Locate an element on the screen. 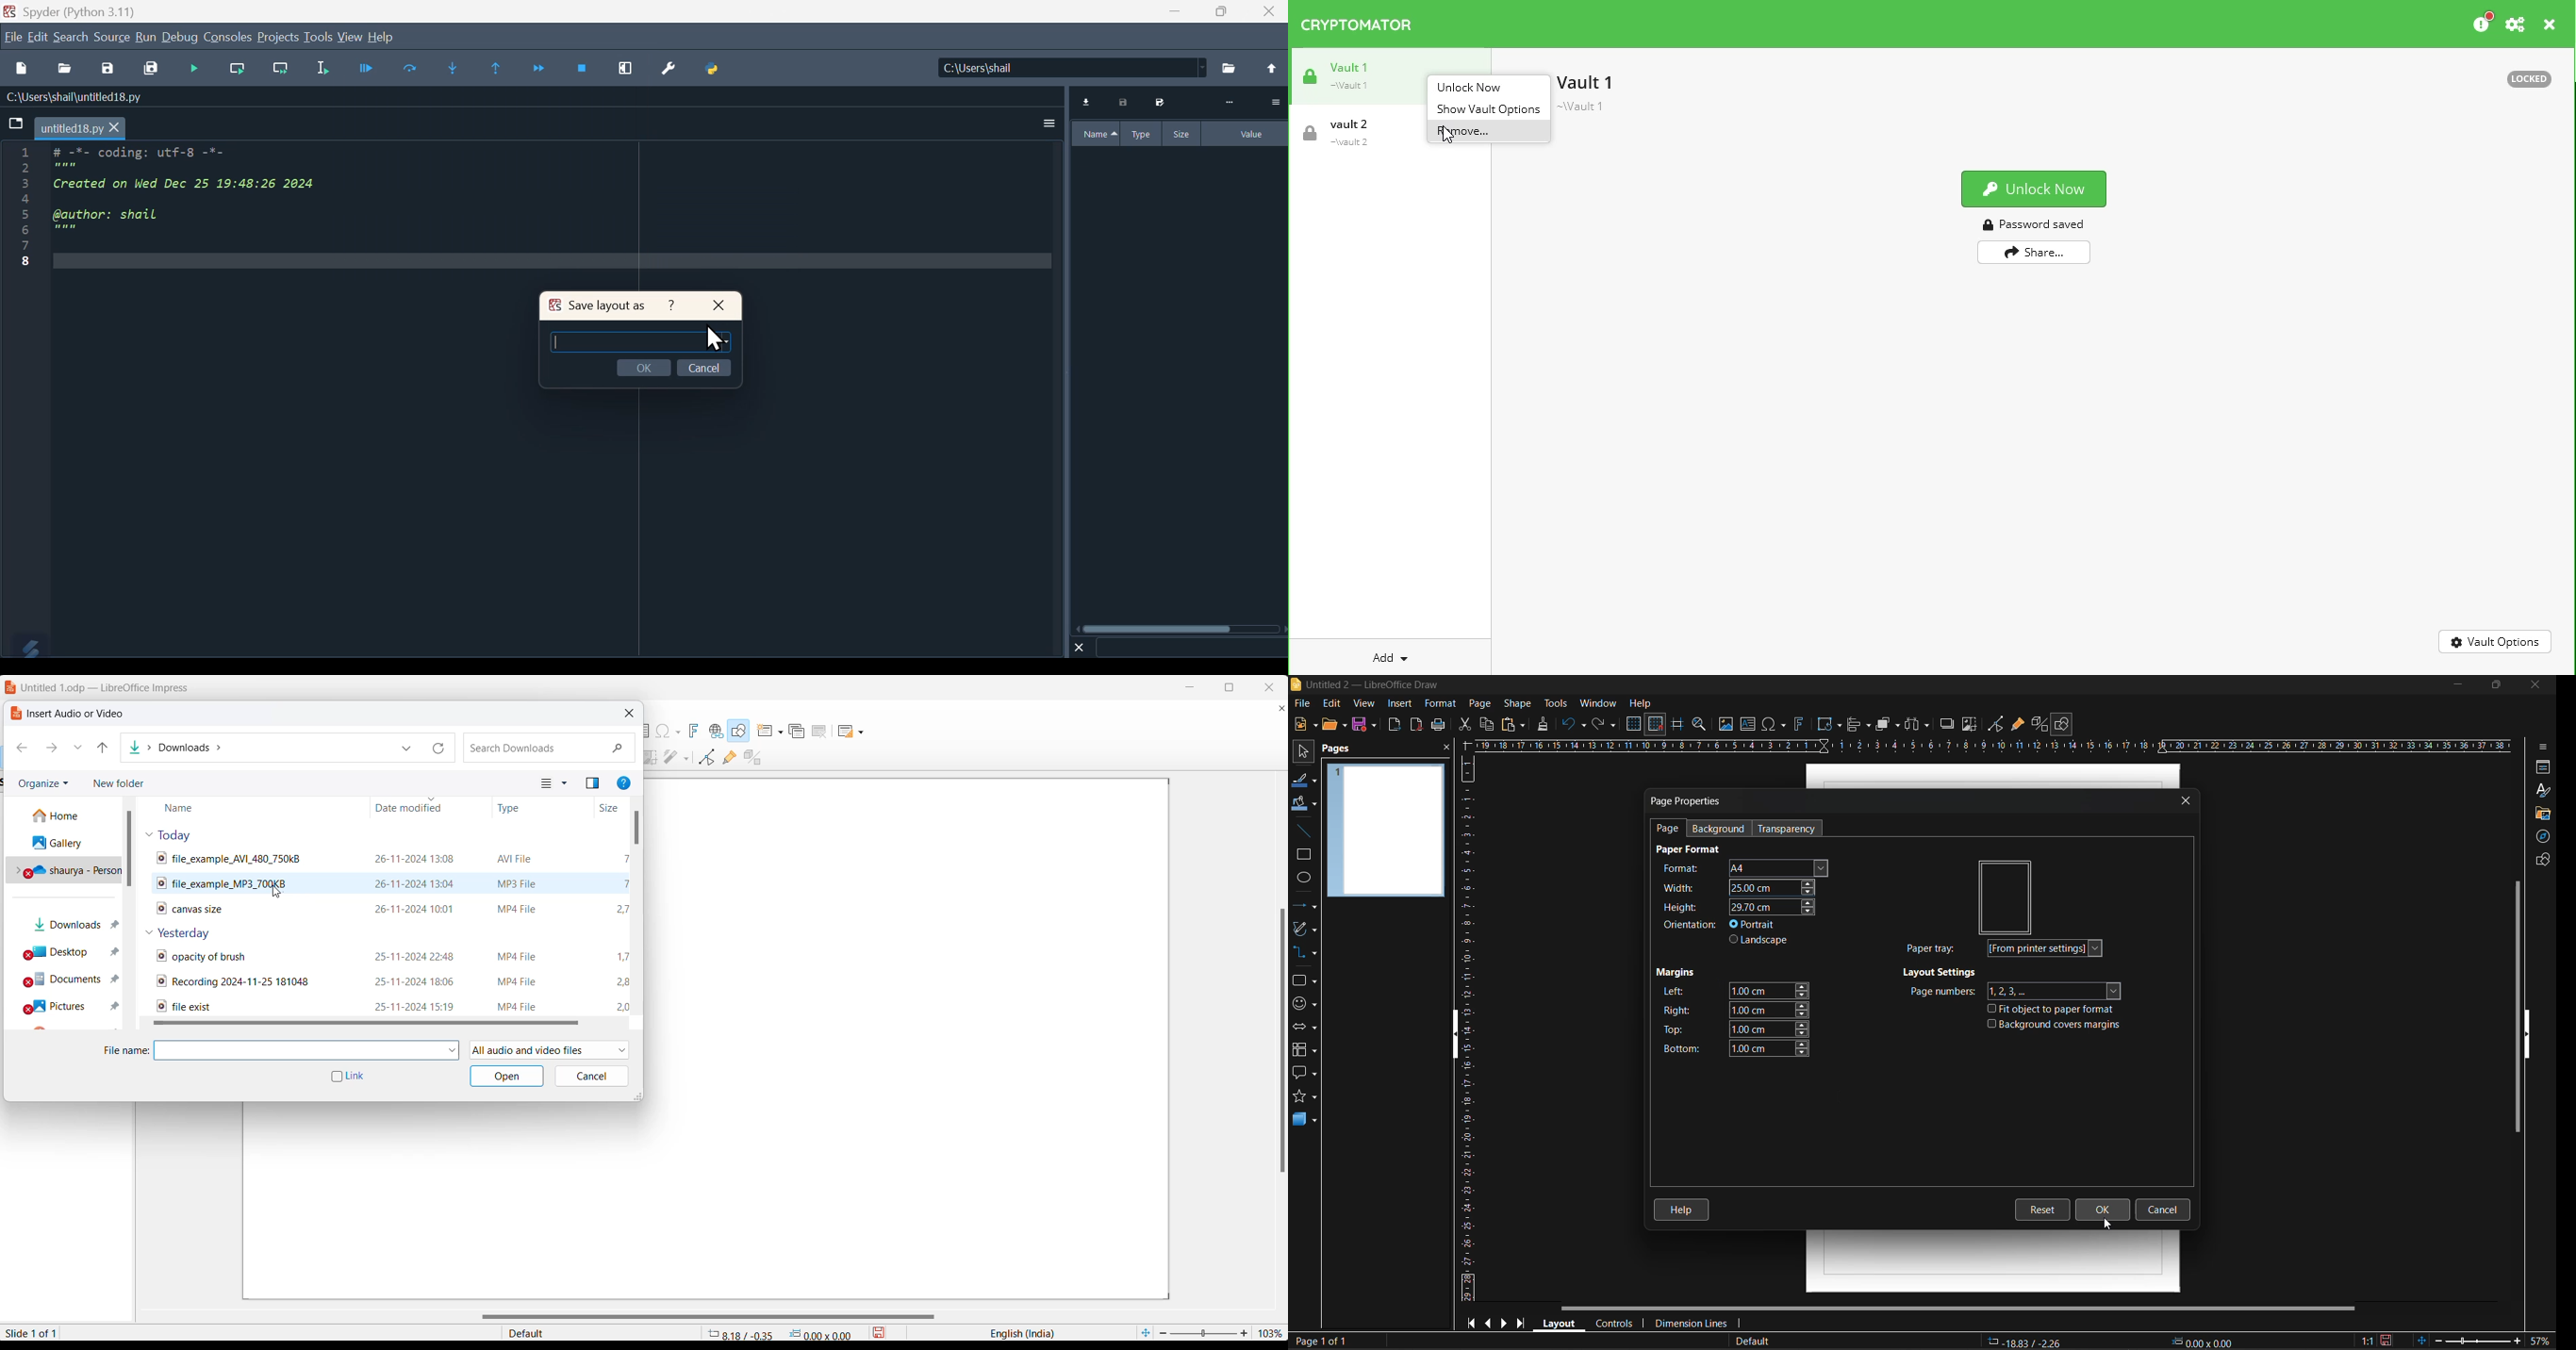 Image resolution: width=2576 pixels, height=1372 pixels. minimize is located at coordinates (2453, 685).